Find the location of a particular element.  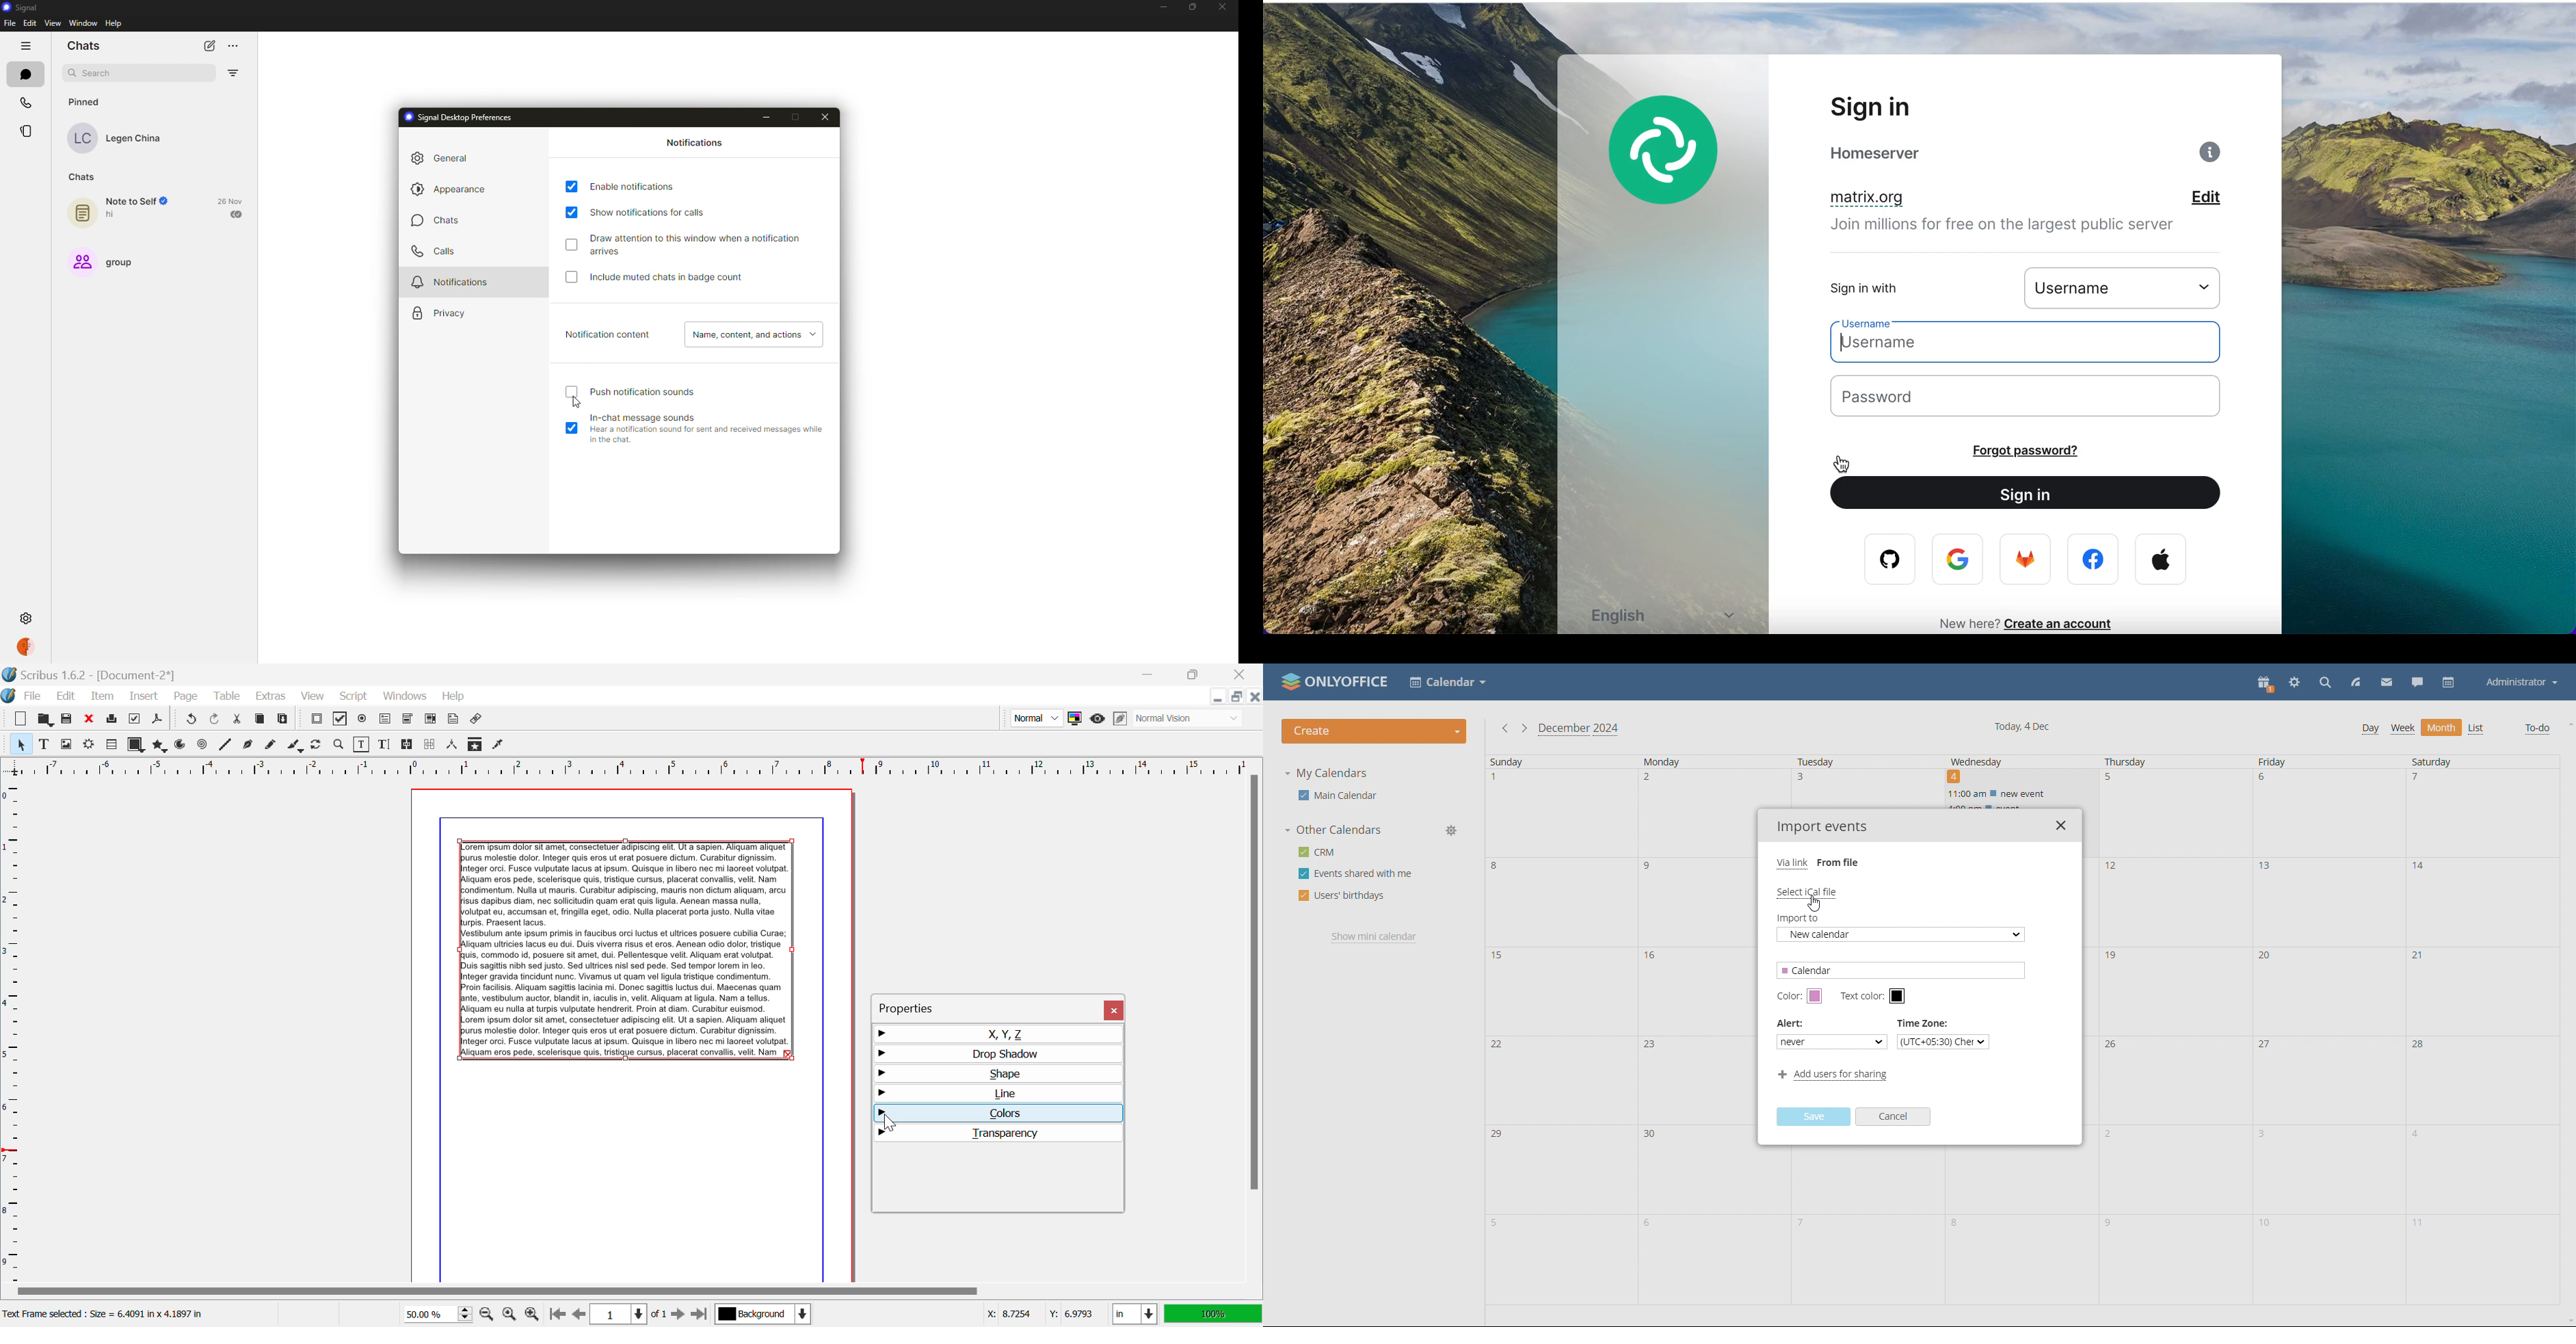

new chat is located at coordinates (206, 45).